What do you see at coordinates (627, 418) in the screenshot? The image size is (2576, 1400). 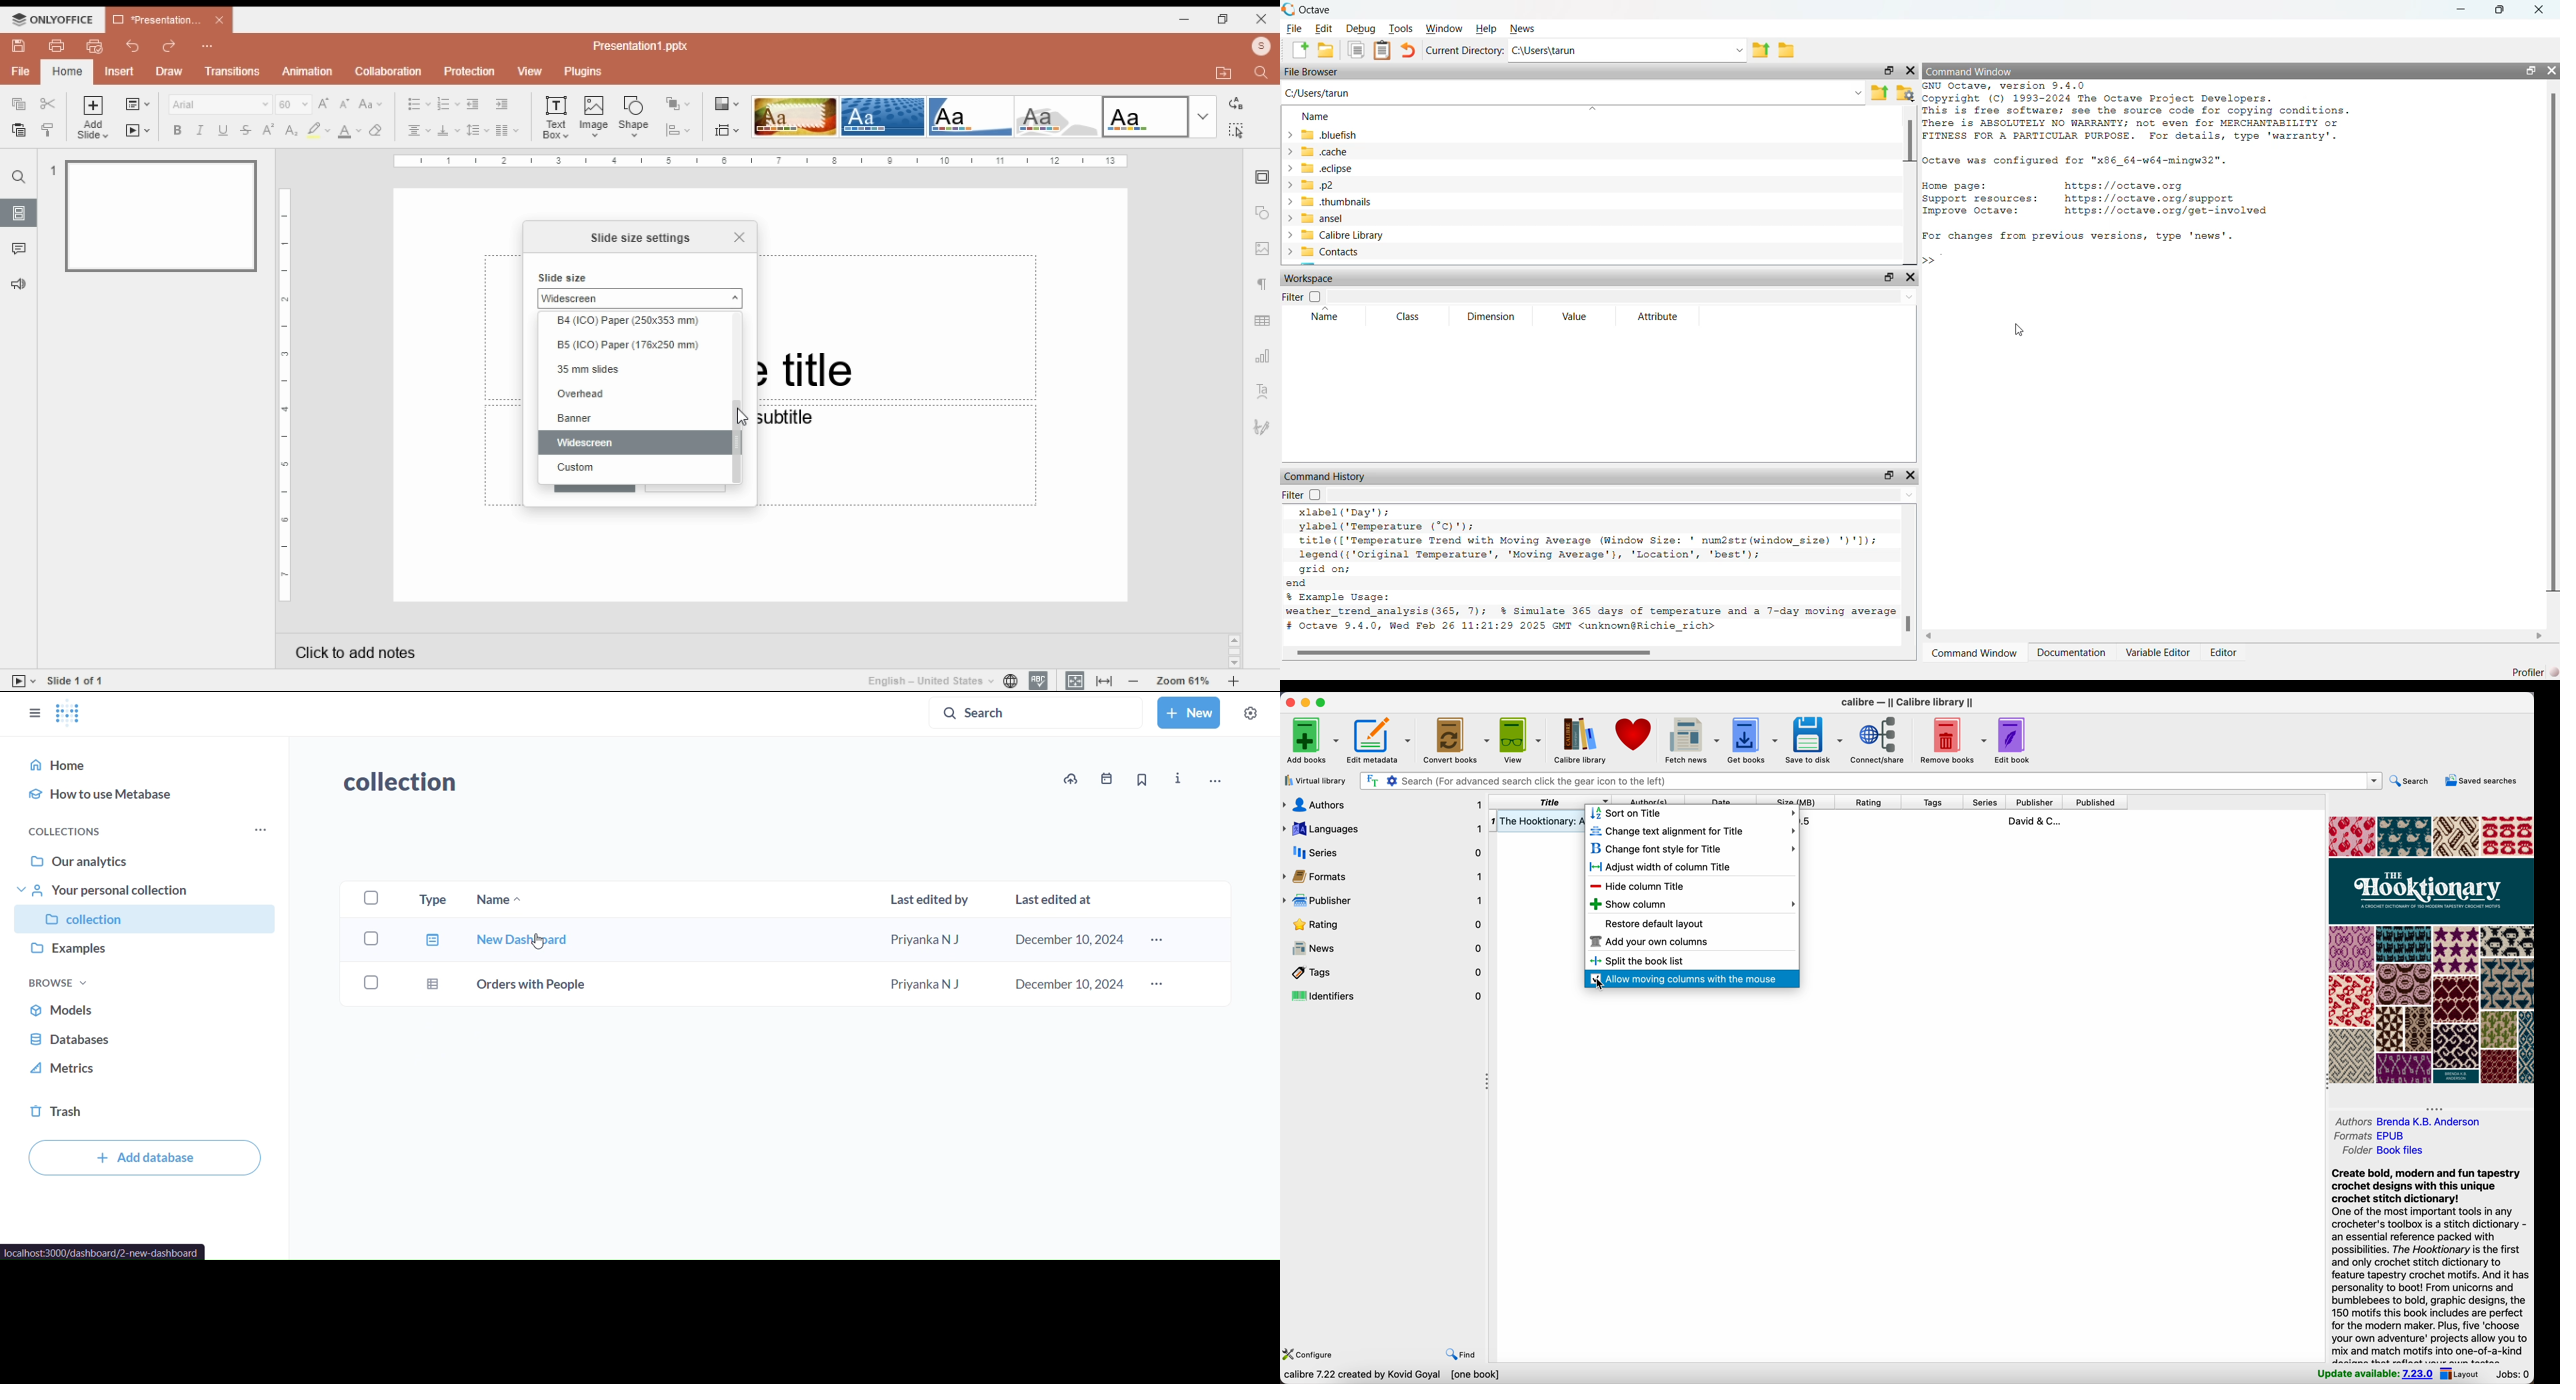 I see `Banner` at bounding box center [627, 418].